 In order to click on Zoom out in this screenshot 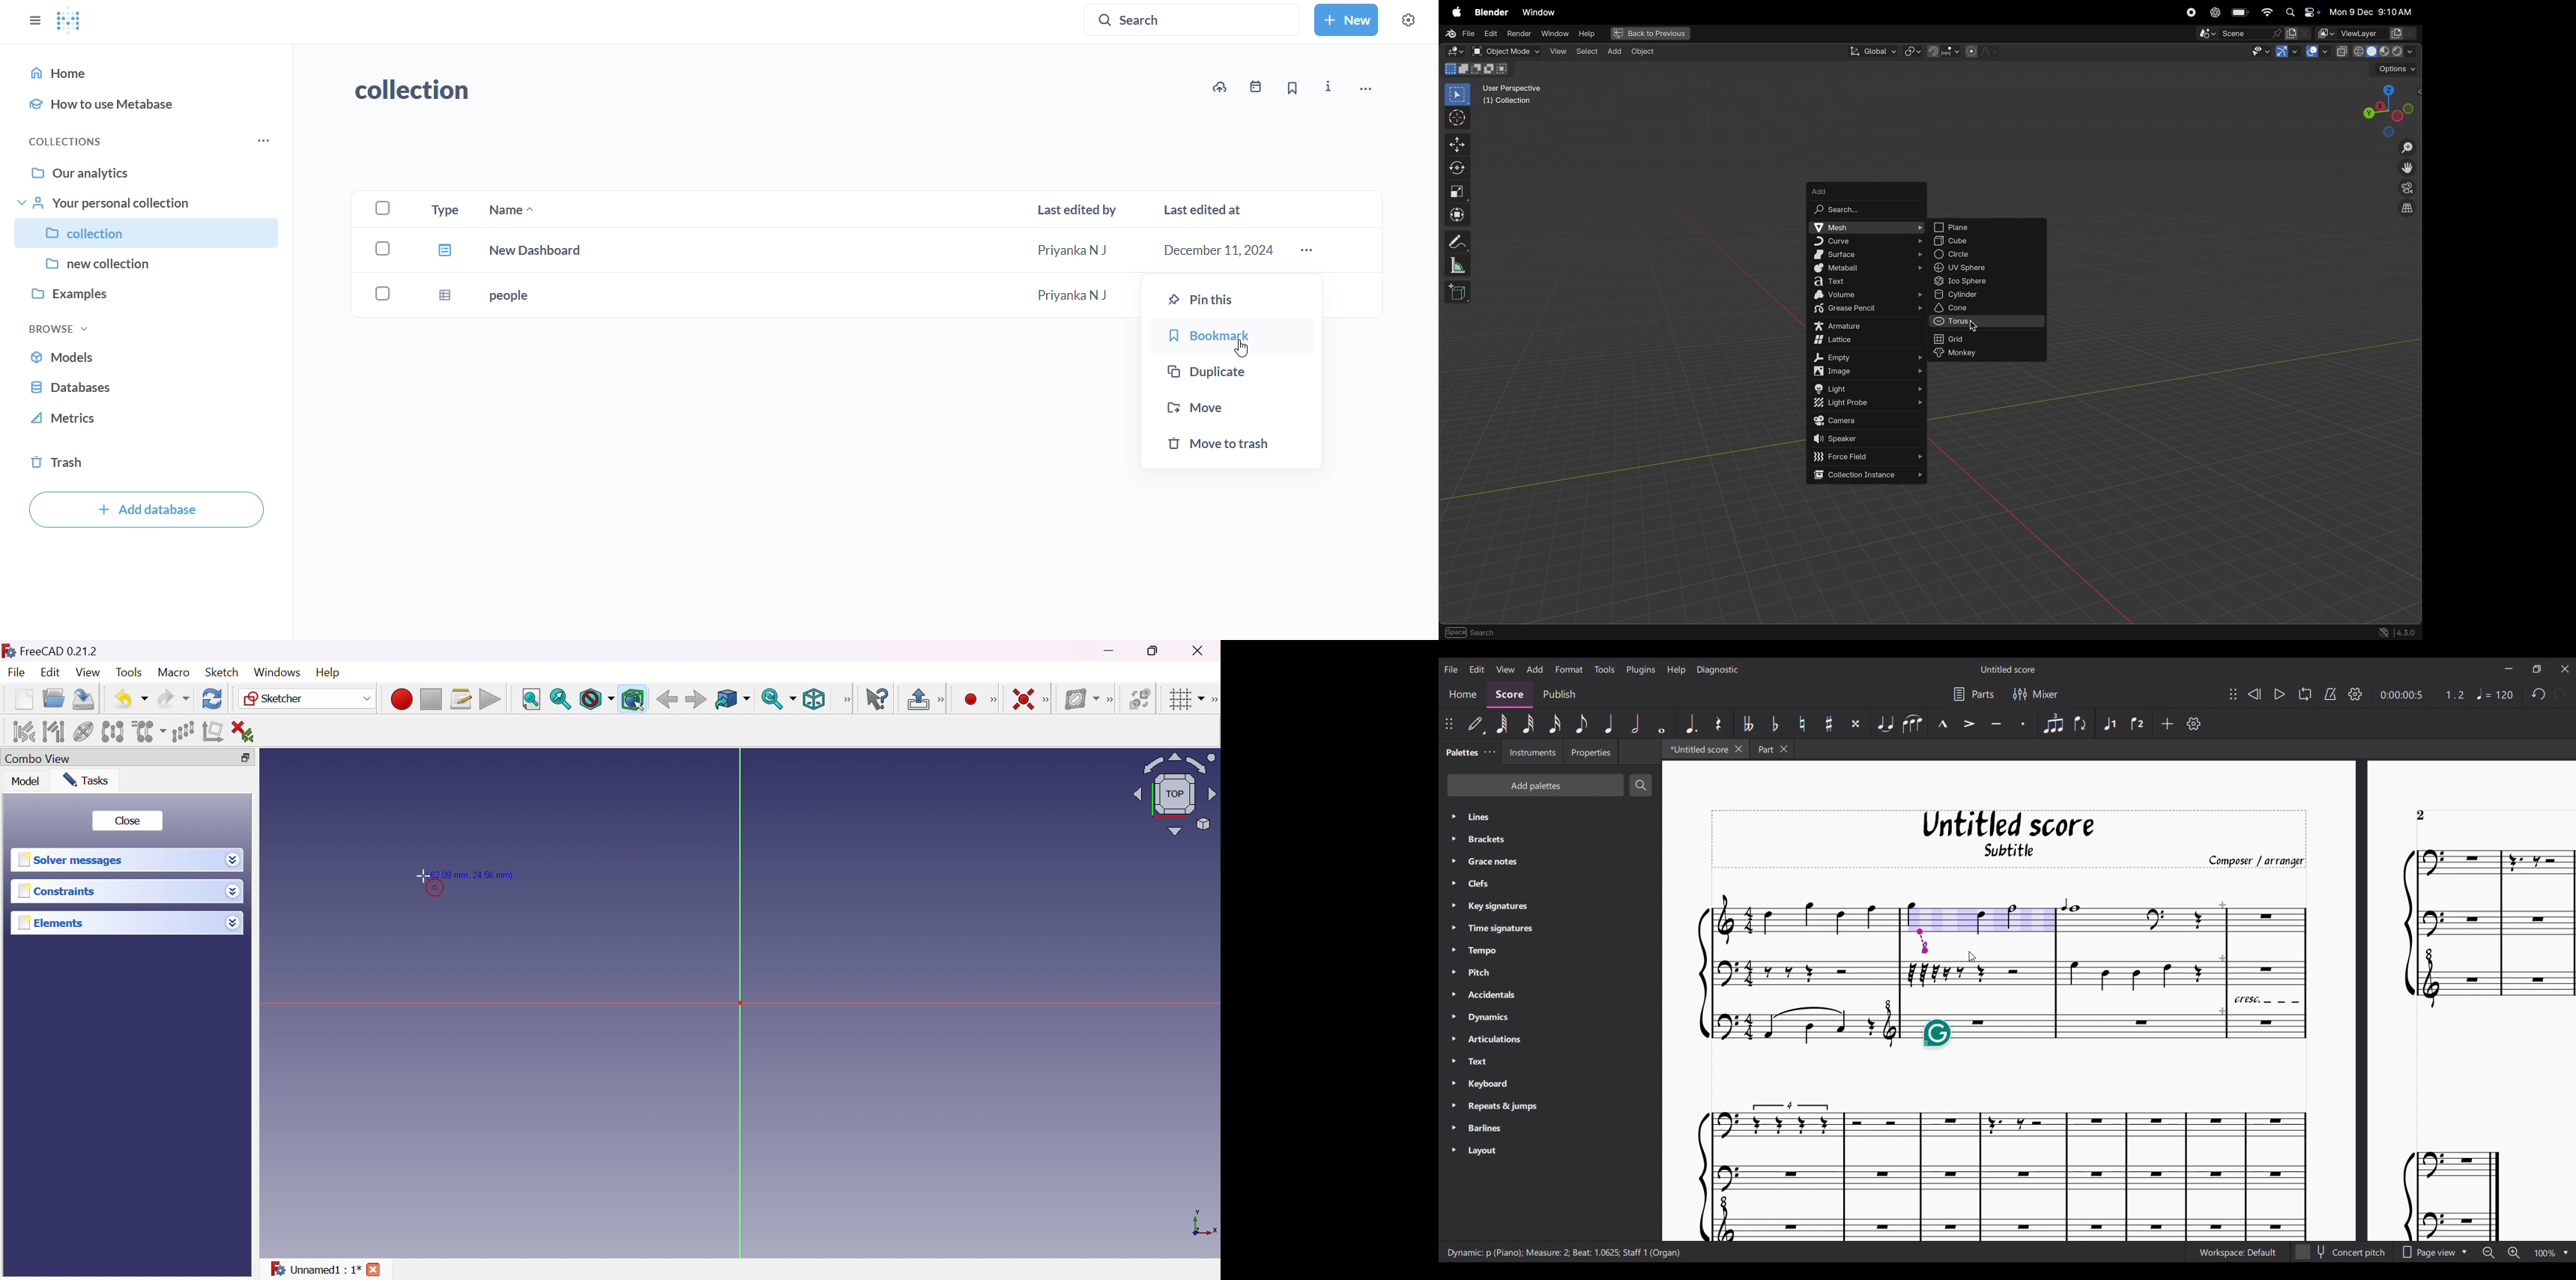, I will do `click(2489, 1253)`.